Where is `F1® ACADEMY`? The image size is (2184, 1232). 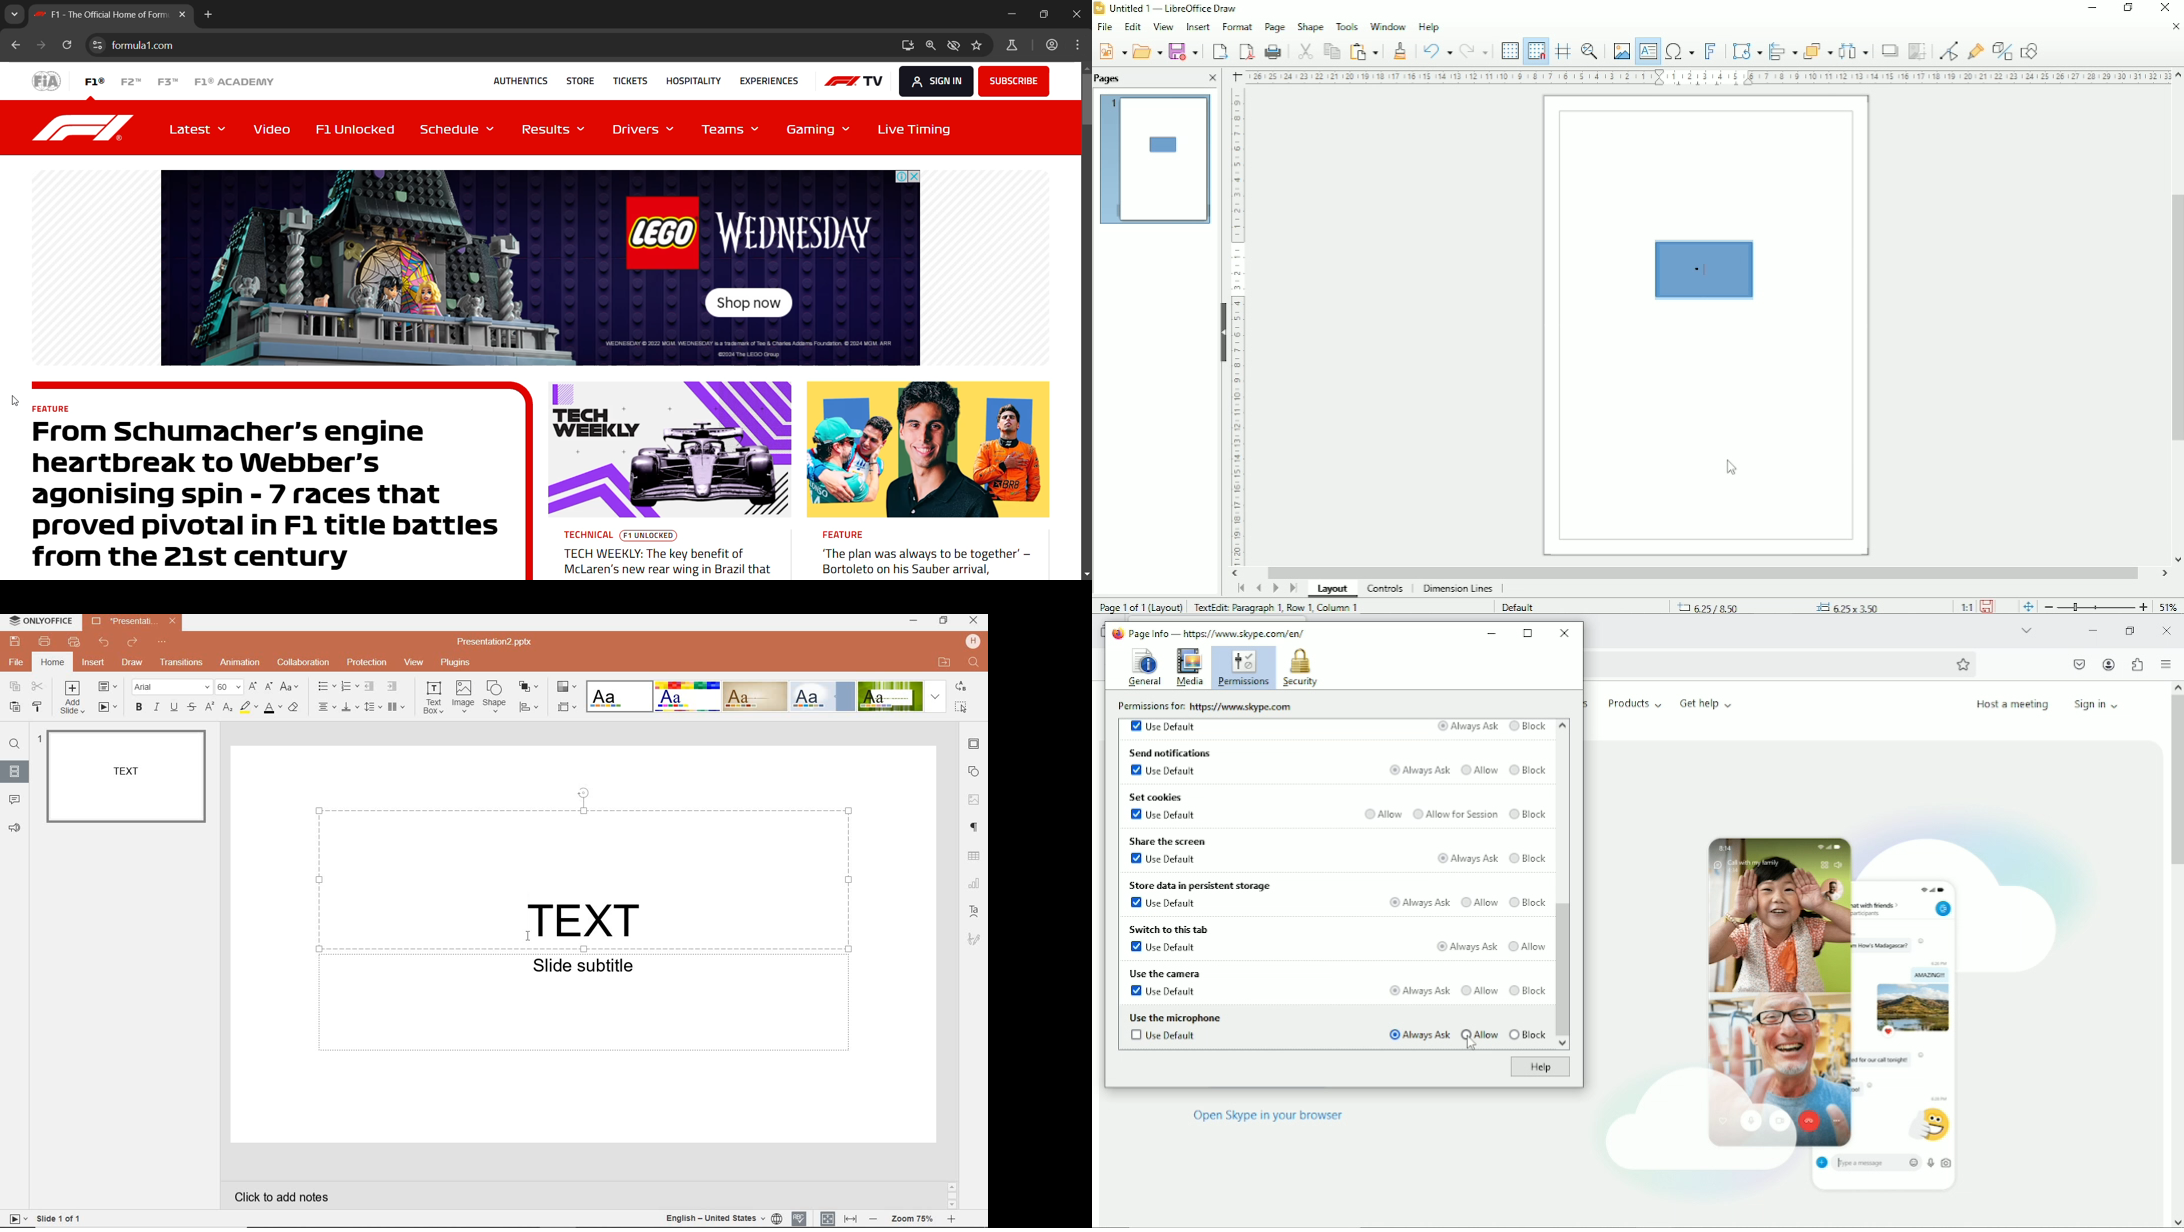 F1® ACADEMY is located at coordinates (232, 82).